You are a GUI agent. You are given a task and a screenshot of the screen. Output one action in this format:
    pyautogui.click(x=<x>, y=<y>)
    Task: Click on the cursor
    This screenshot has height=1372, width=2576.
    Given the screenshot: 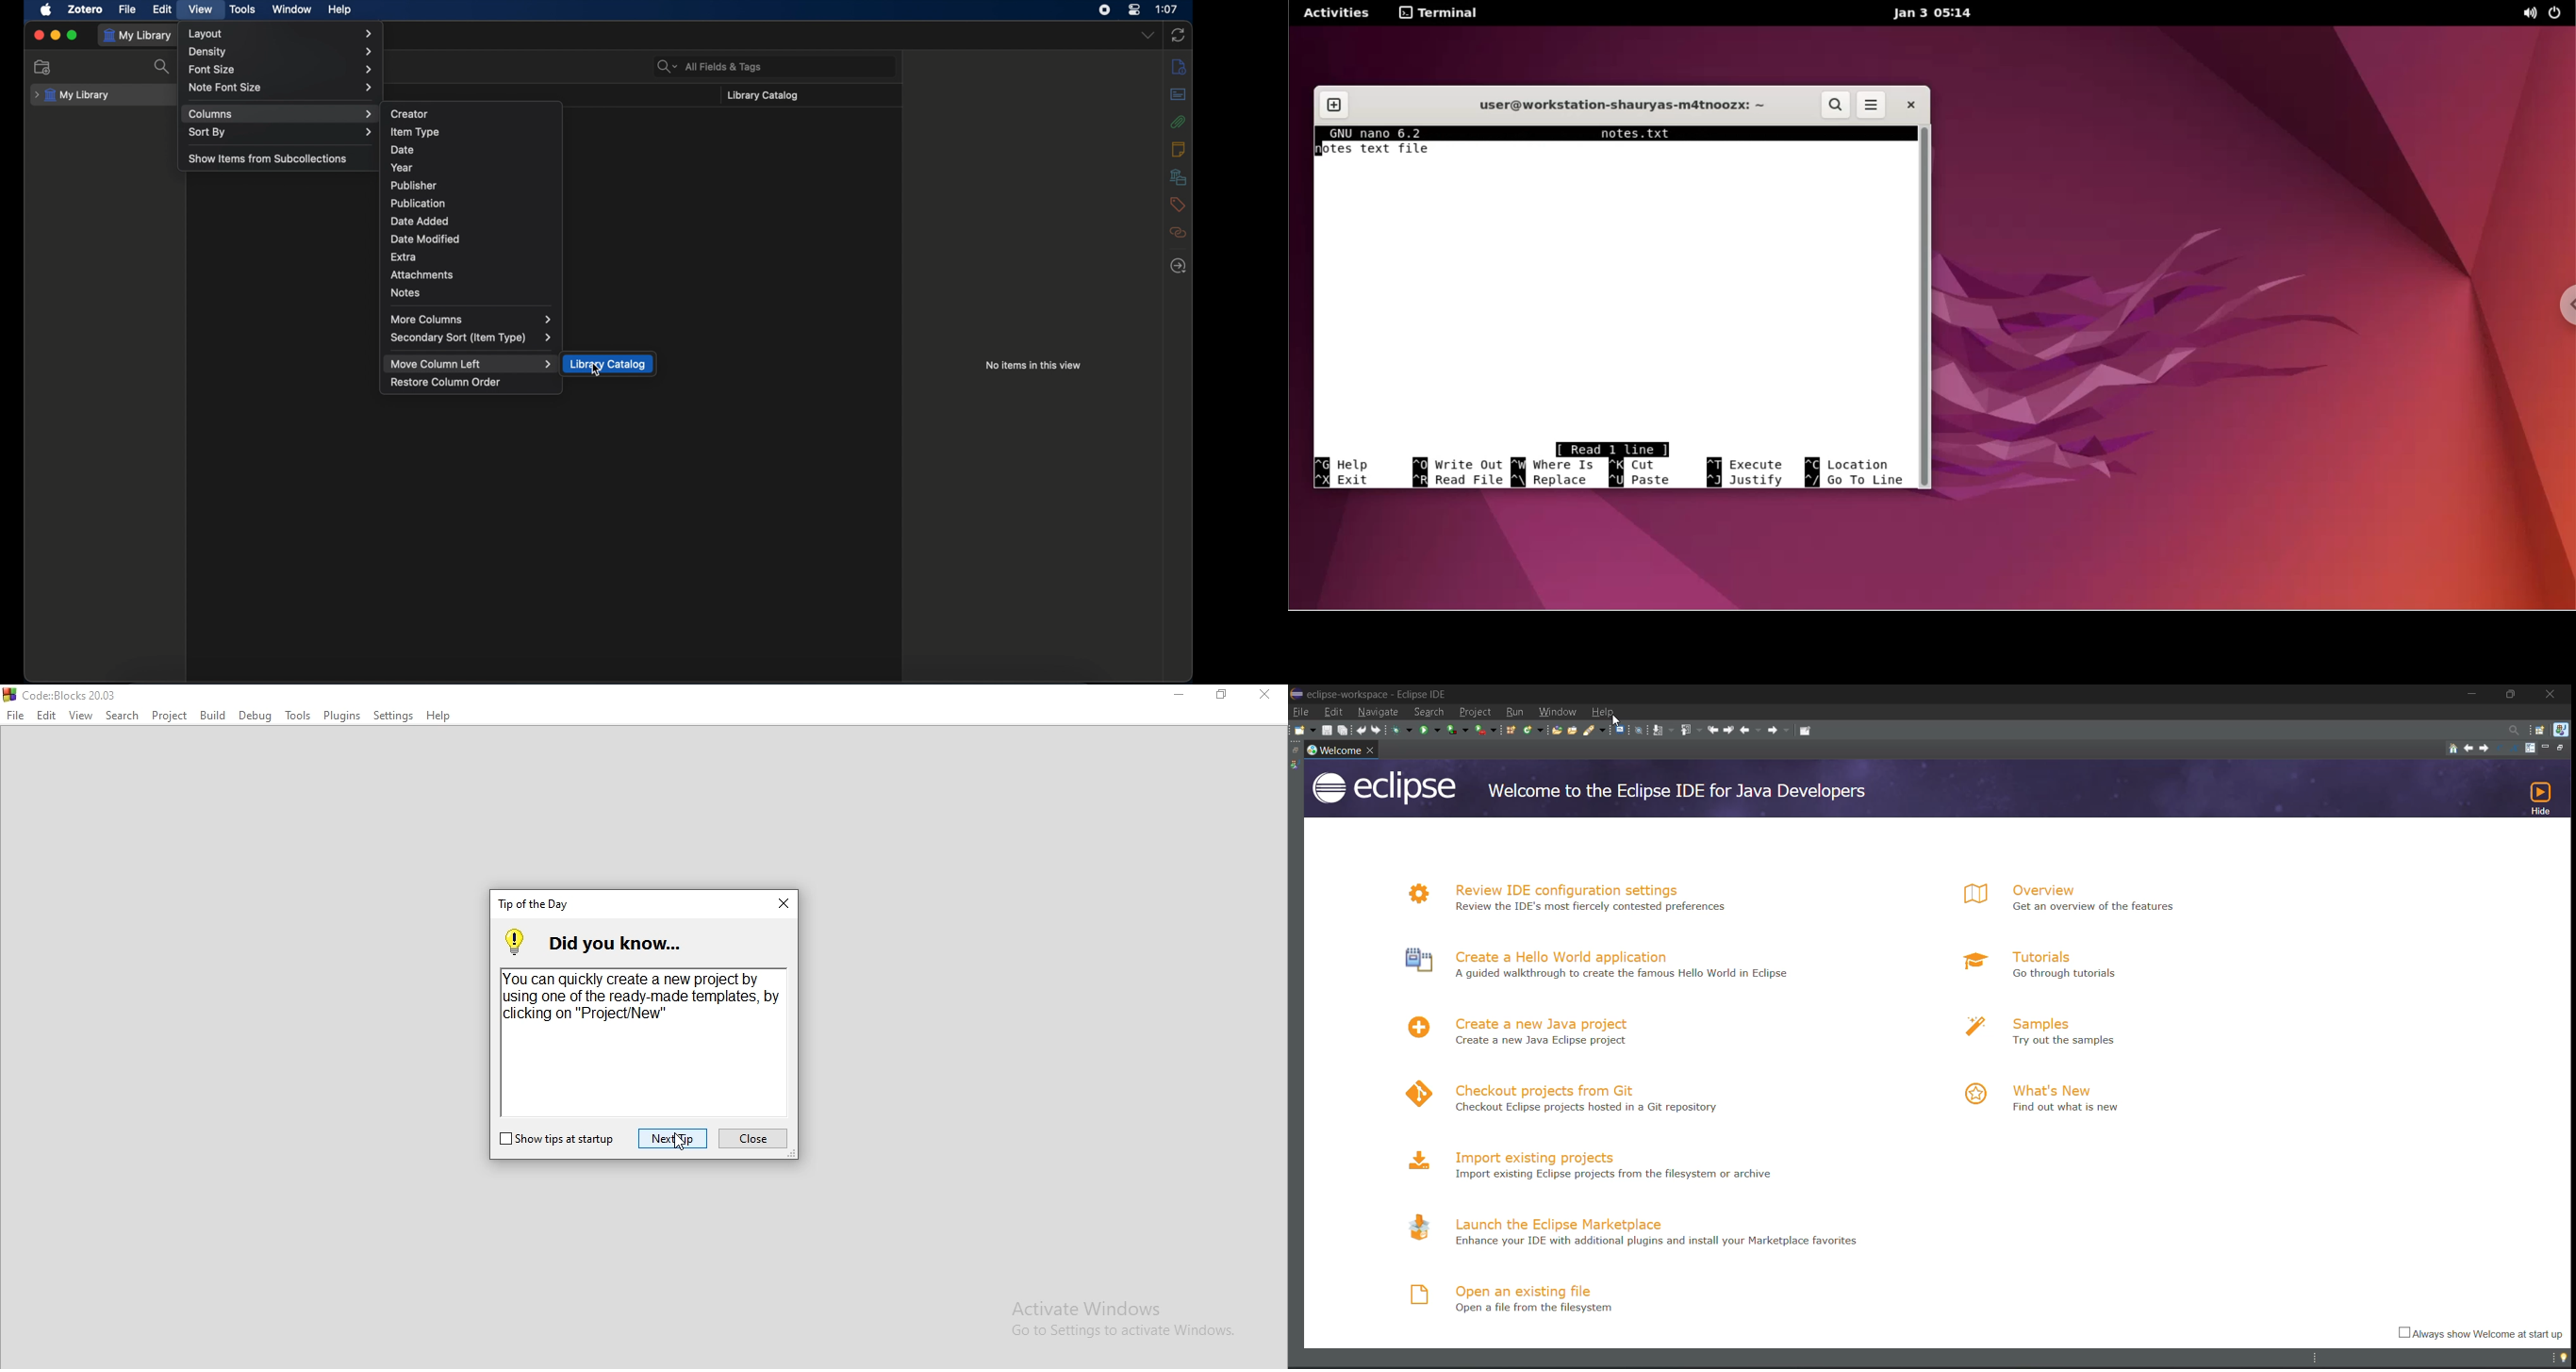 What is the action you would take?
    pyautogui.click(x=598, y=371)
    